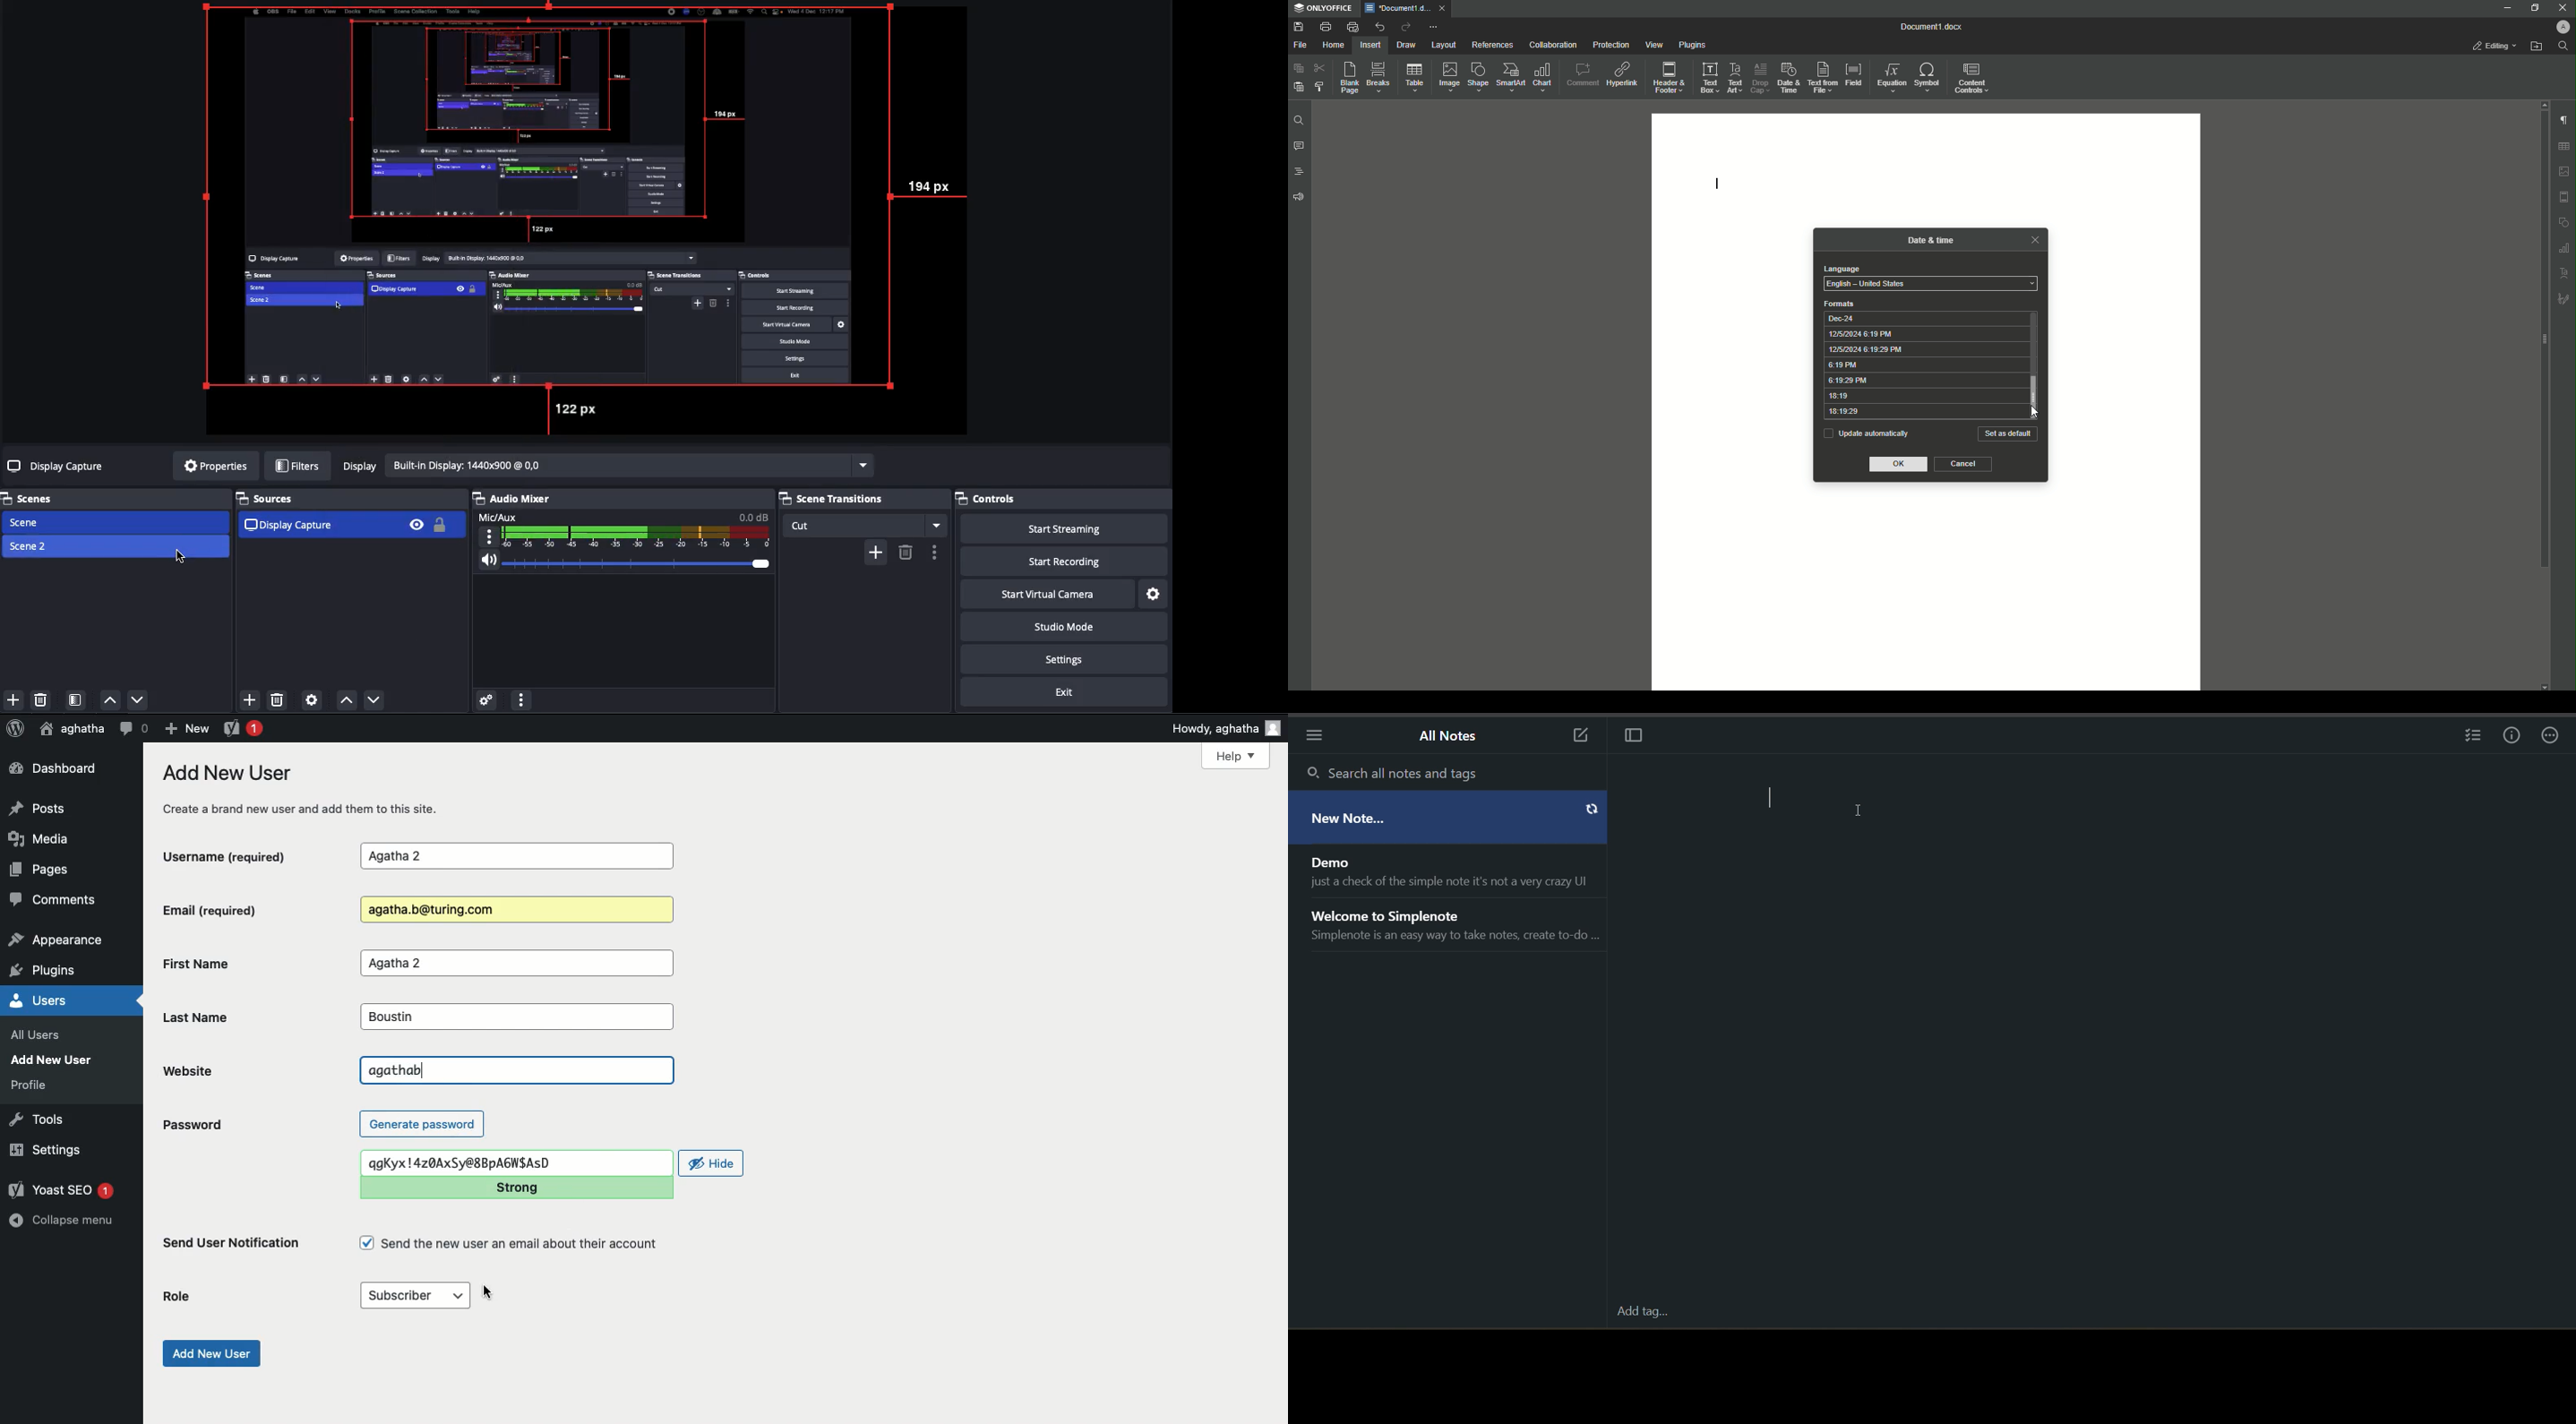 The image size is (2576, 1428). Describe the element at coordinates (29, 545) in the screenshot. I see `Scene 2` at that location.